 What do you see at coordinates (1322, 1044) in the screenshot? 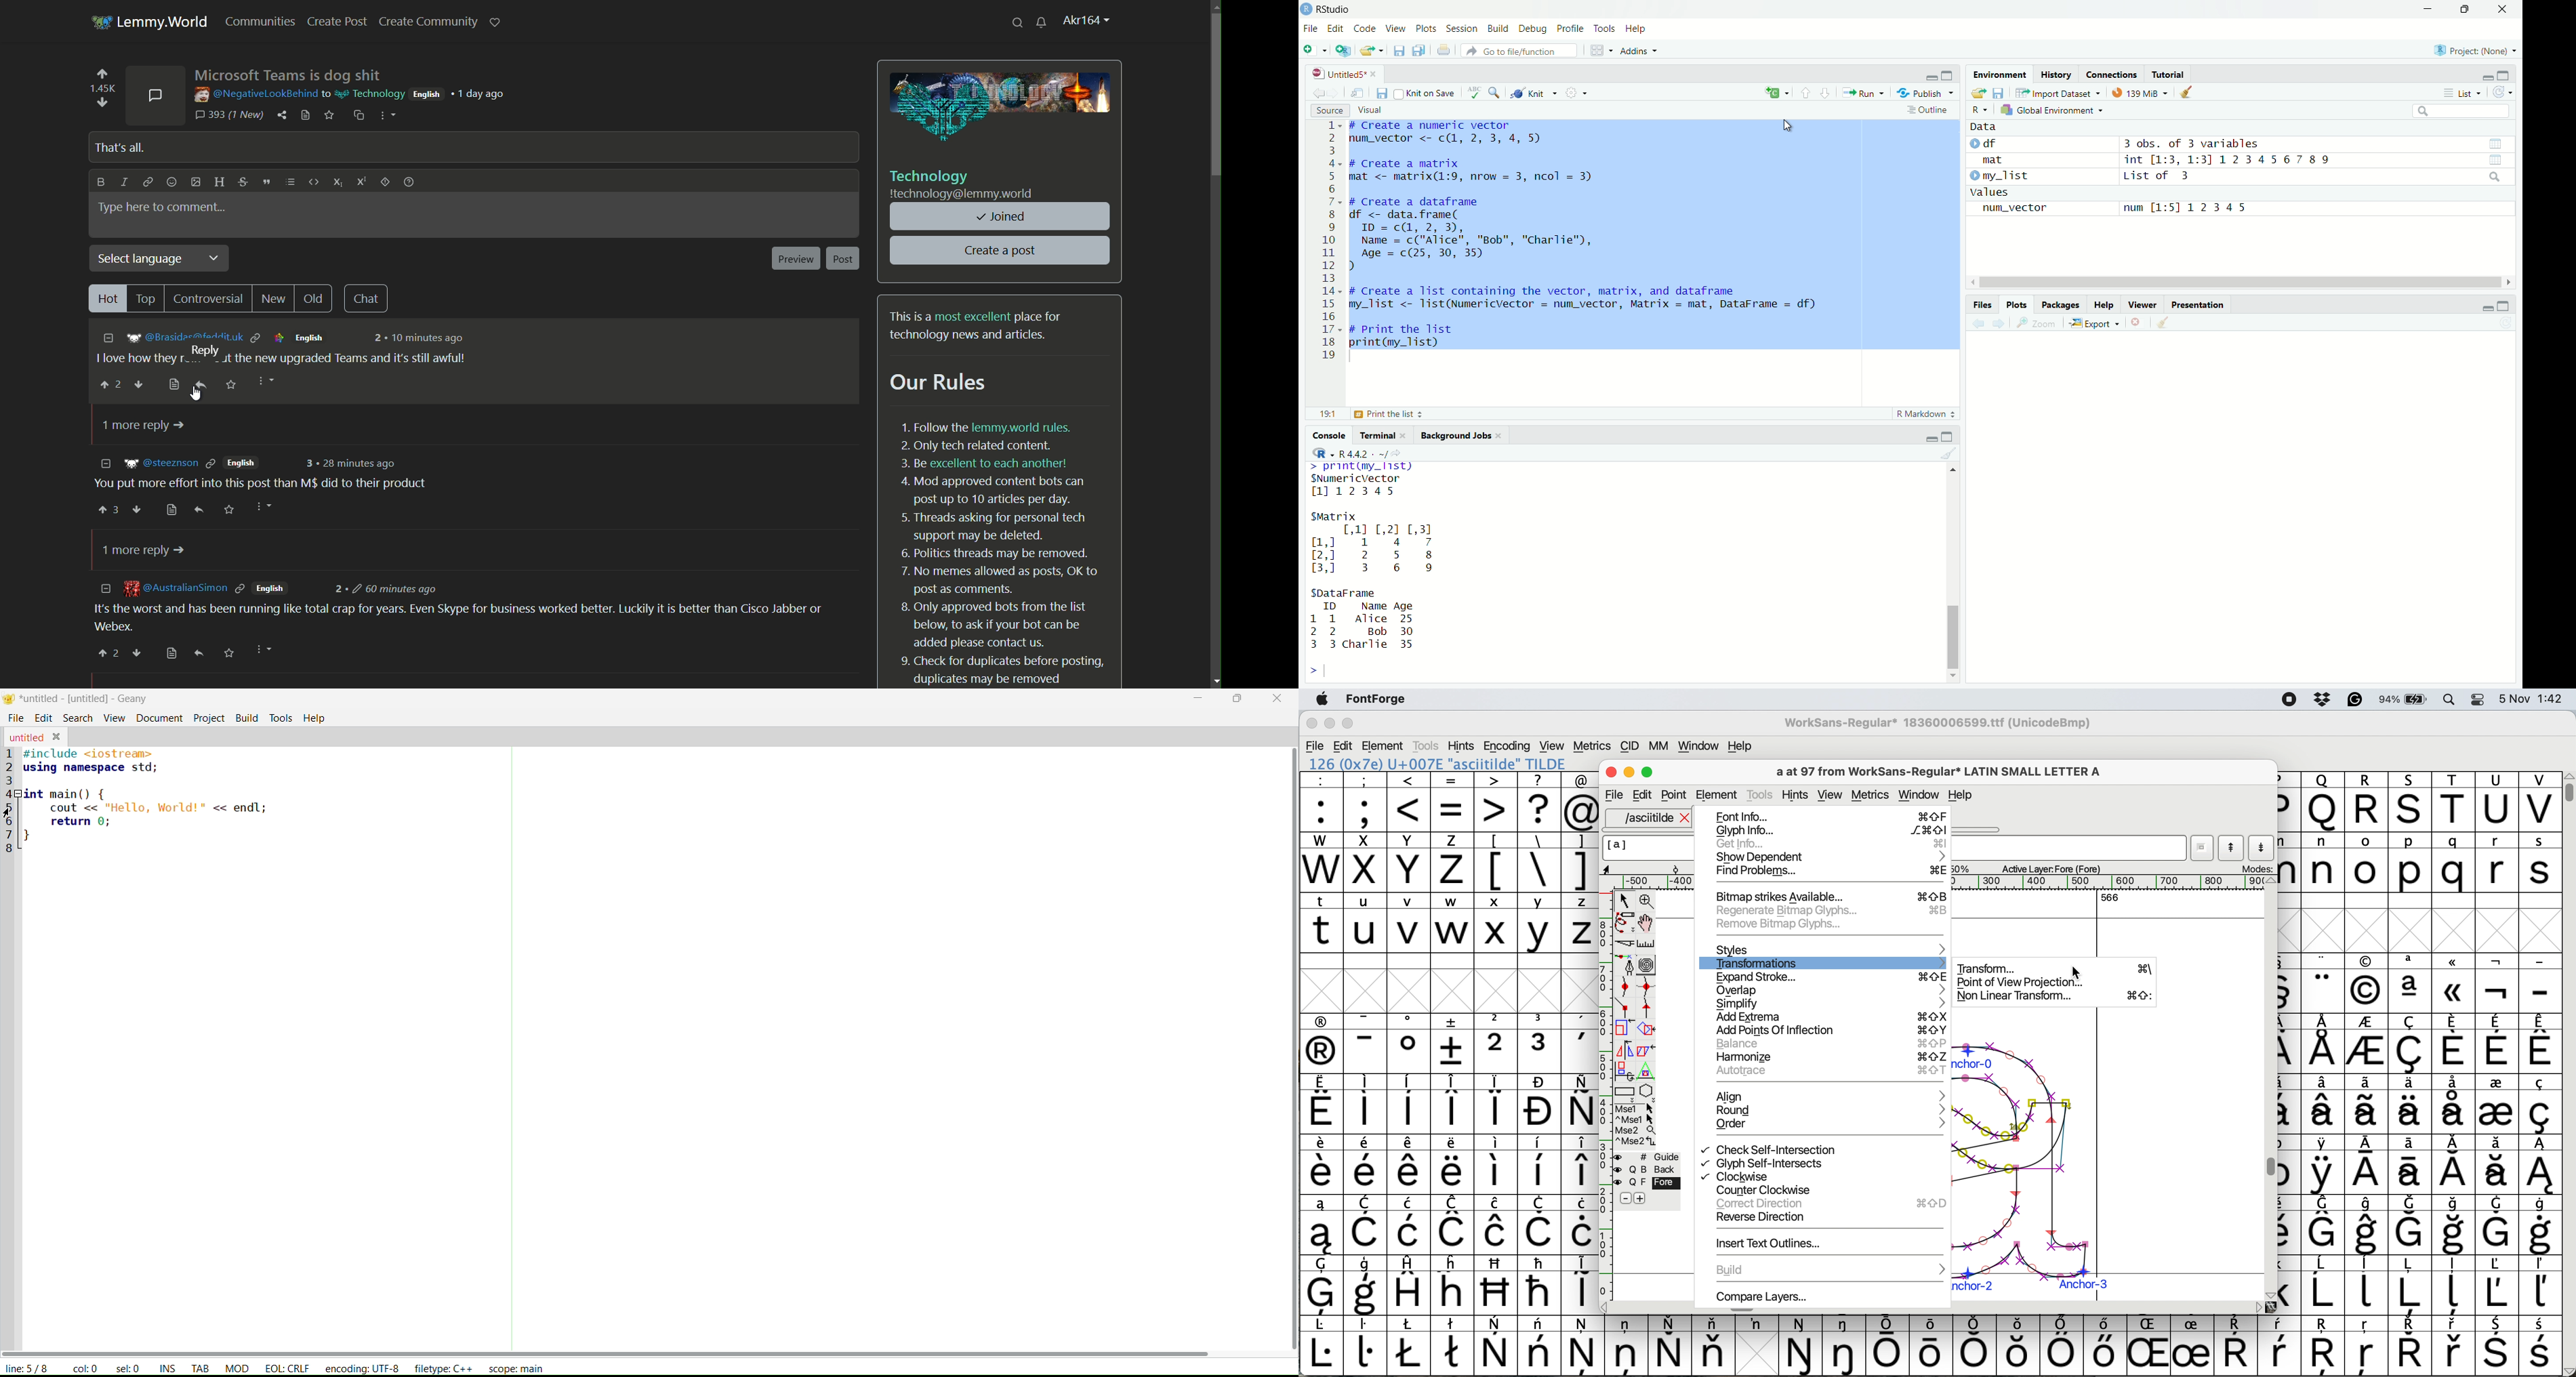
I see `symbol` at bounding box center [1322, 1044].